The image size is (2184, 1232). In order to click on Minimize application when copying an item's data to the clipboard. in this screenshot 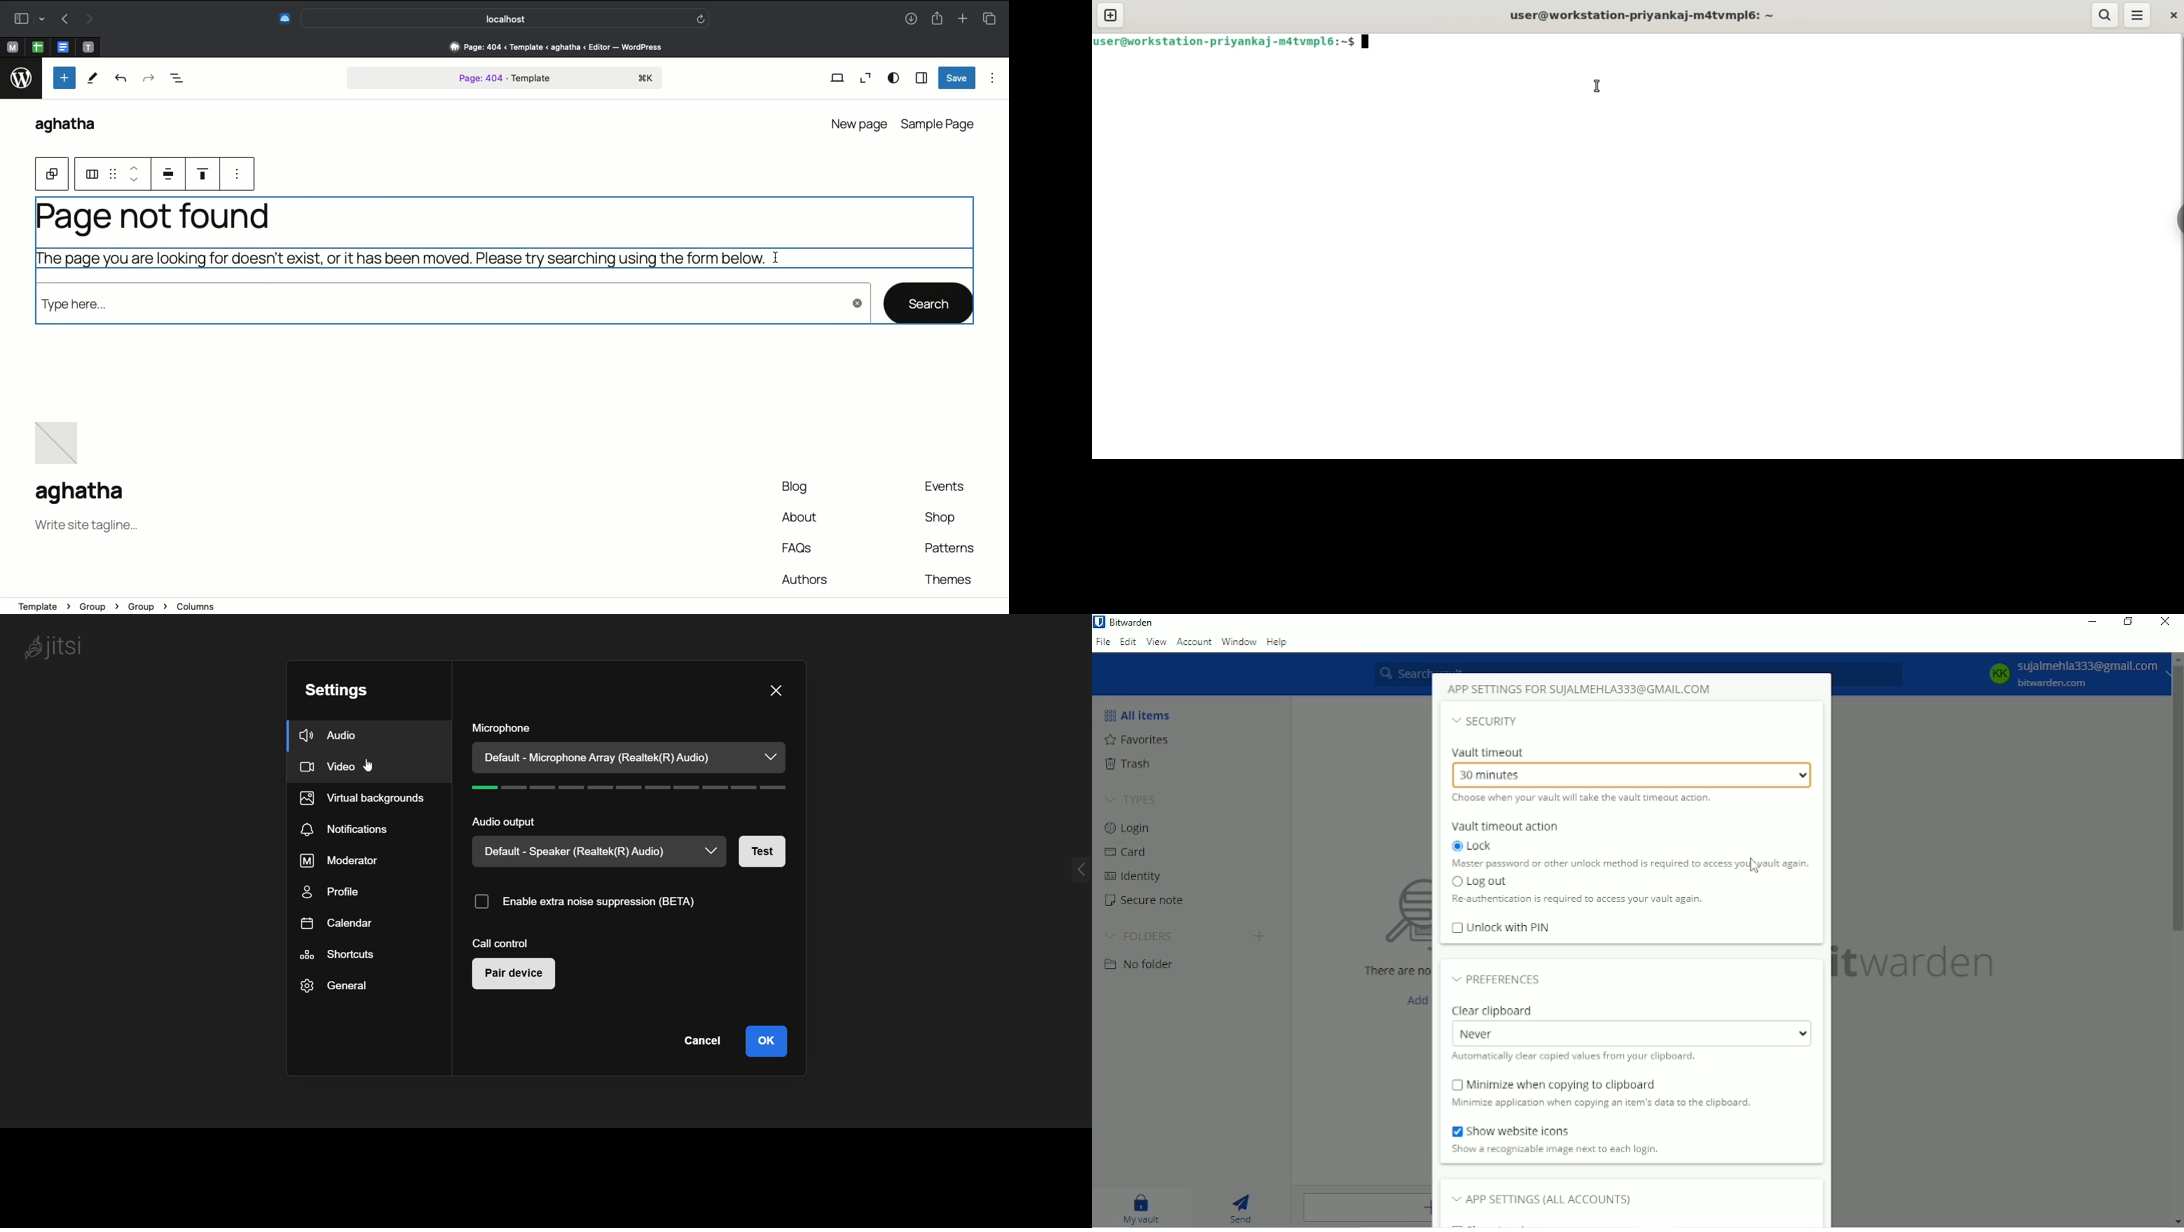, I will do `click(1601, 1103)`.